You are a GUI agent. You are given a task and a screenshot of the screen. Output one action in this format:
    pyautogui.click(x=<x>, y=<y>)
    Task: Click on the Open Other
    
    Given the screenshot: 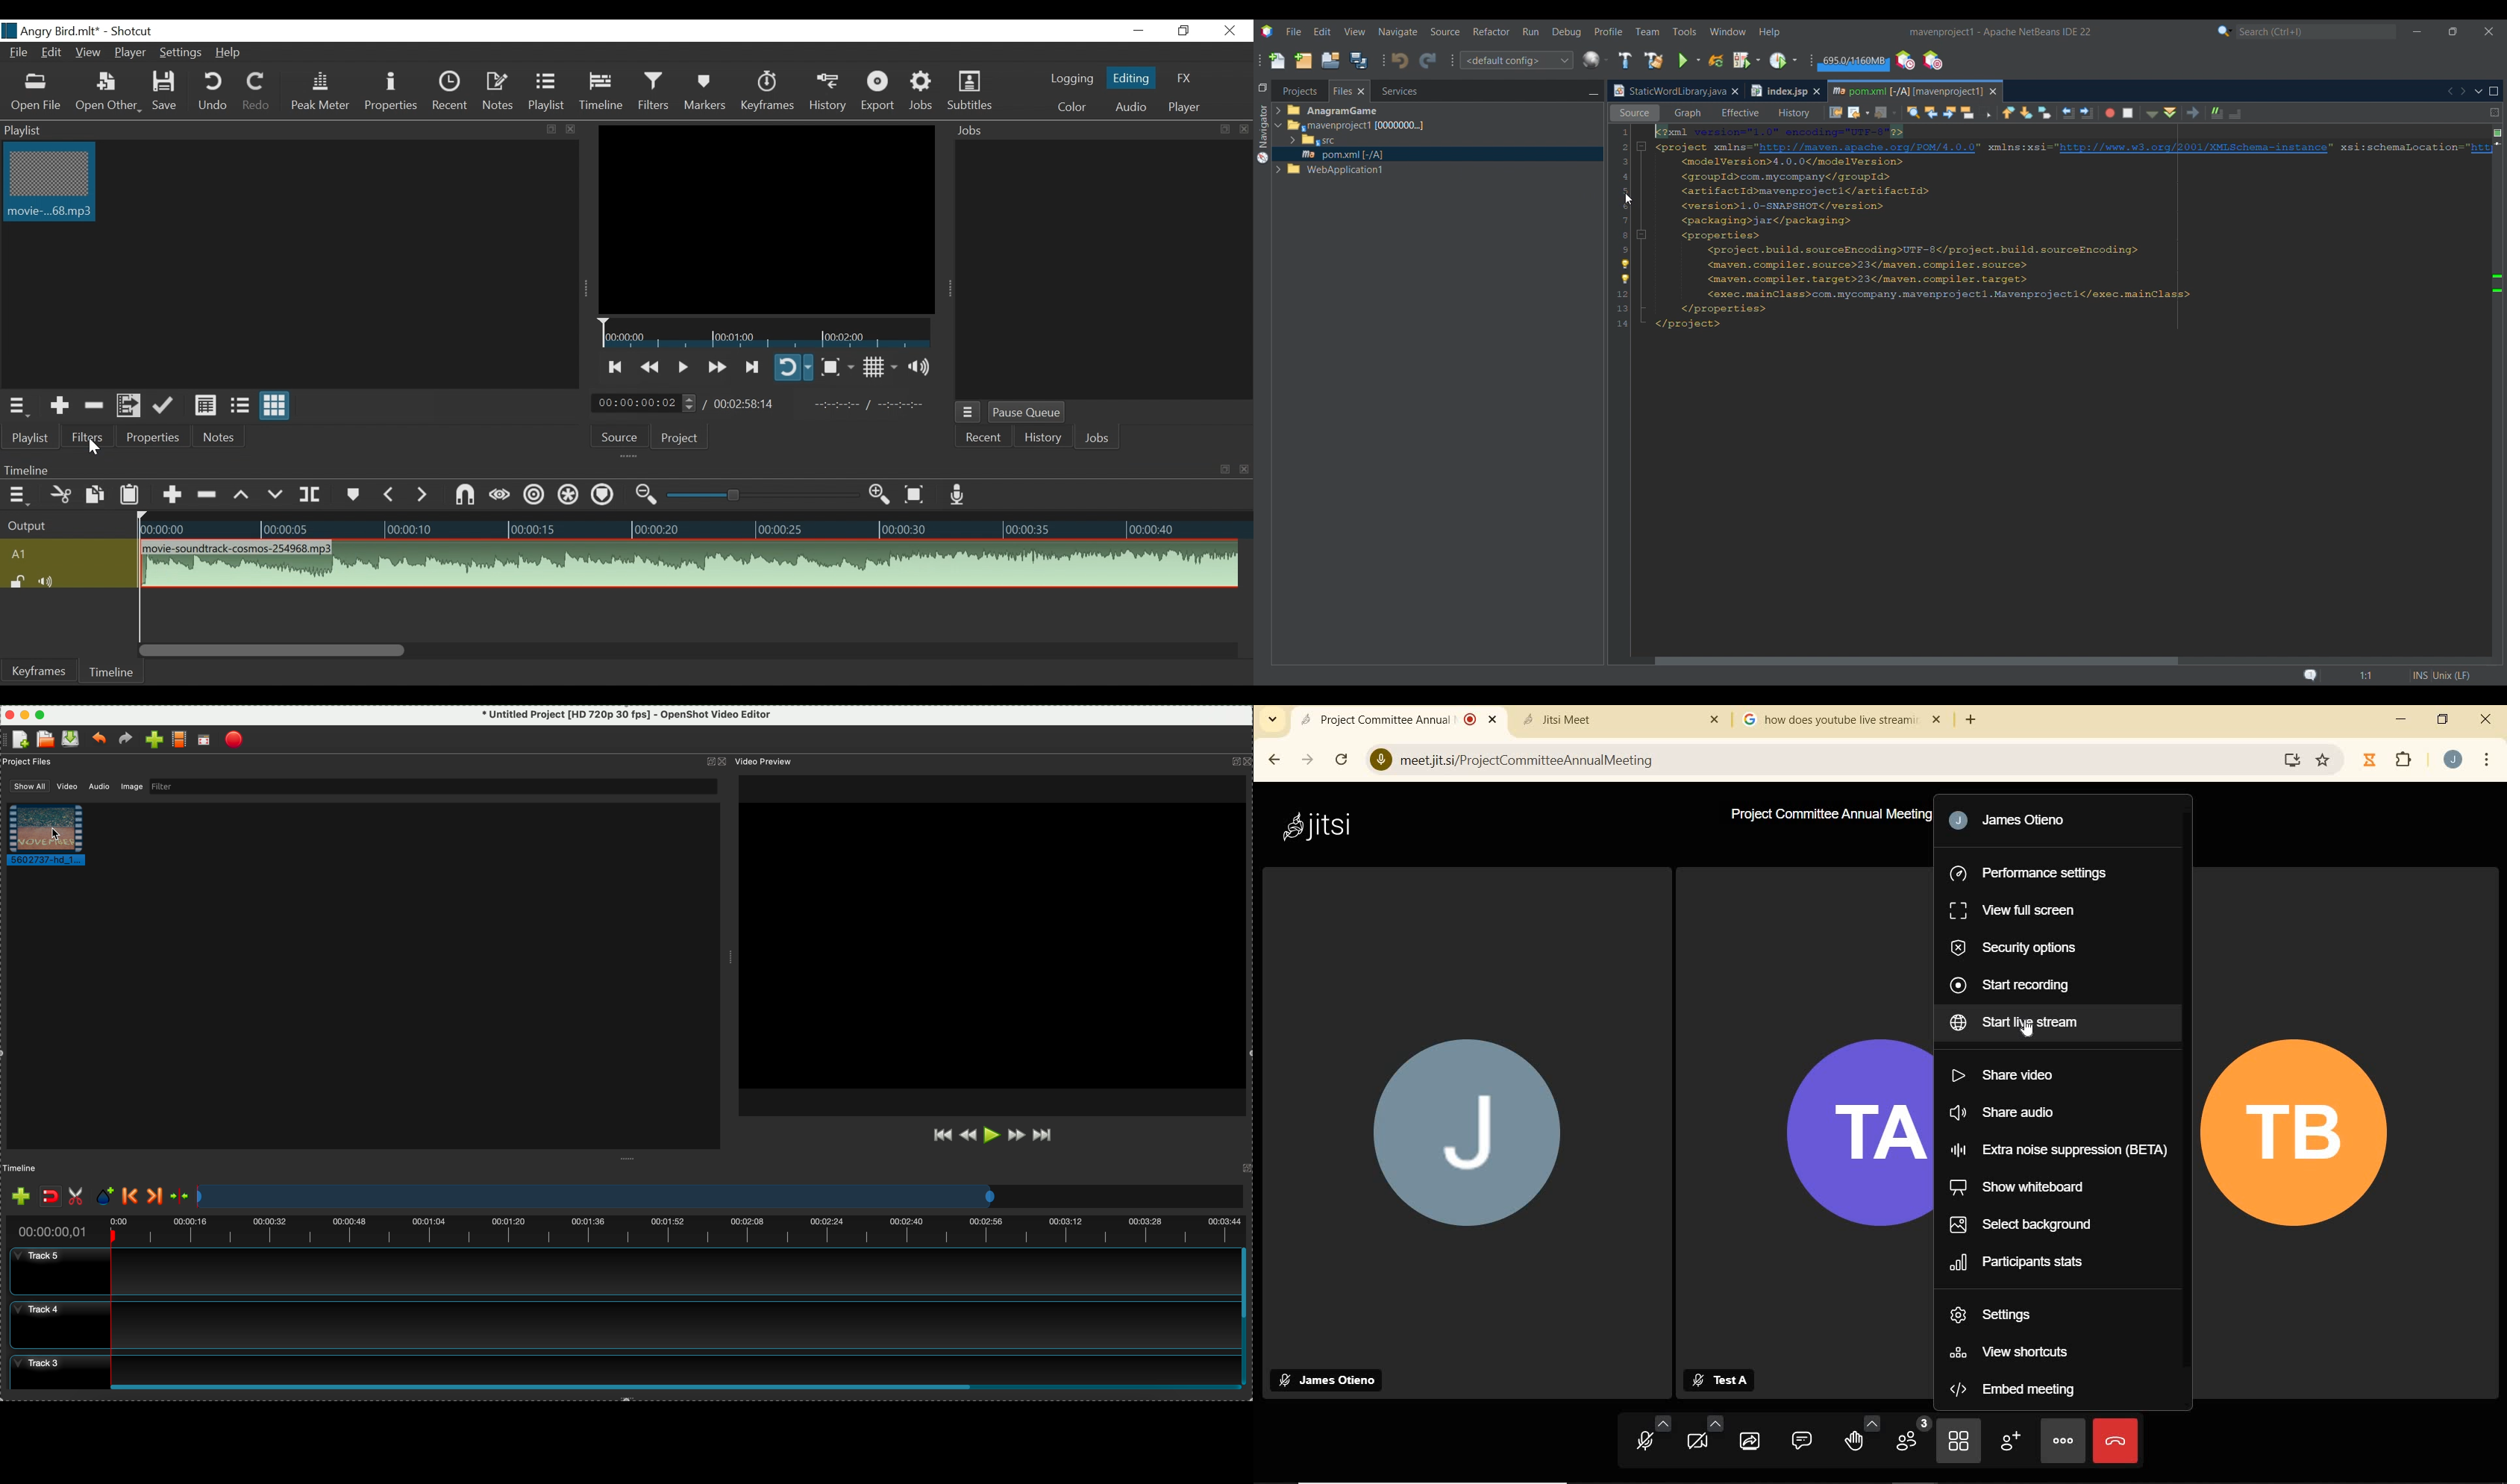 What is the action you would take?
    pyautogui.click(x=108, y=93)
    